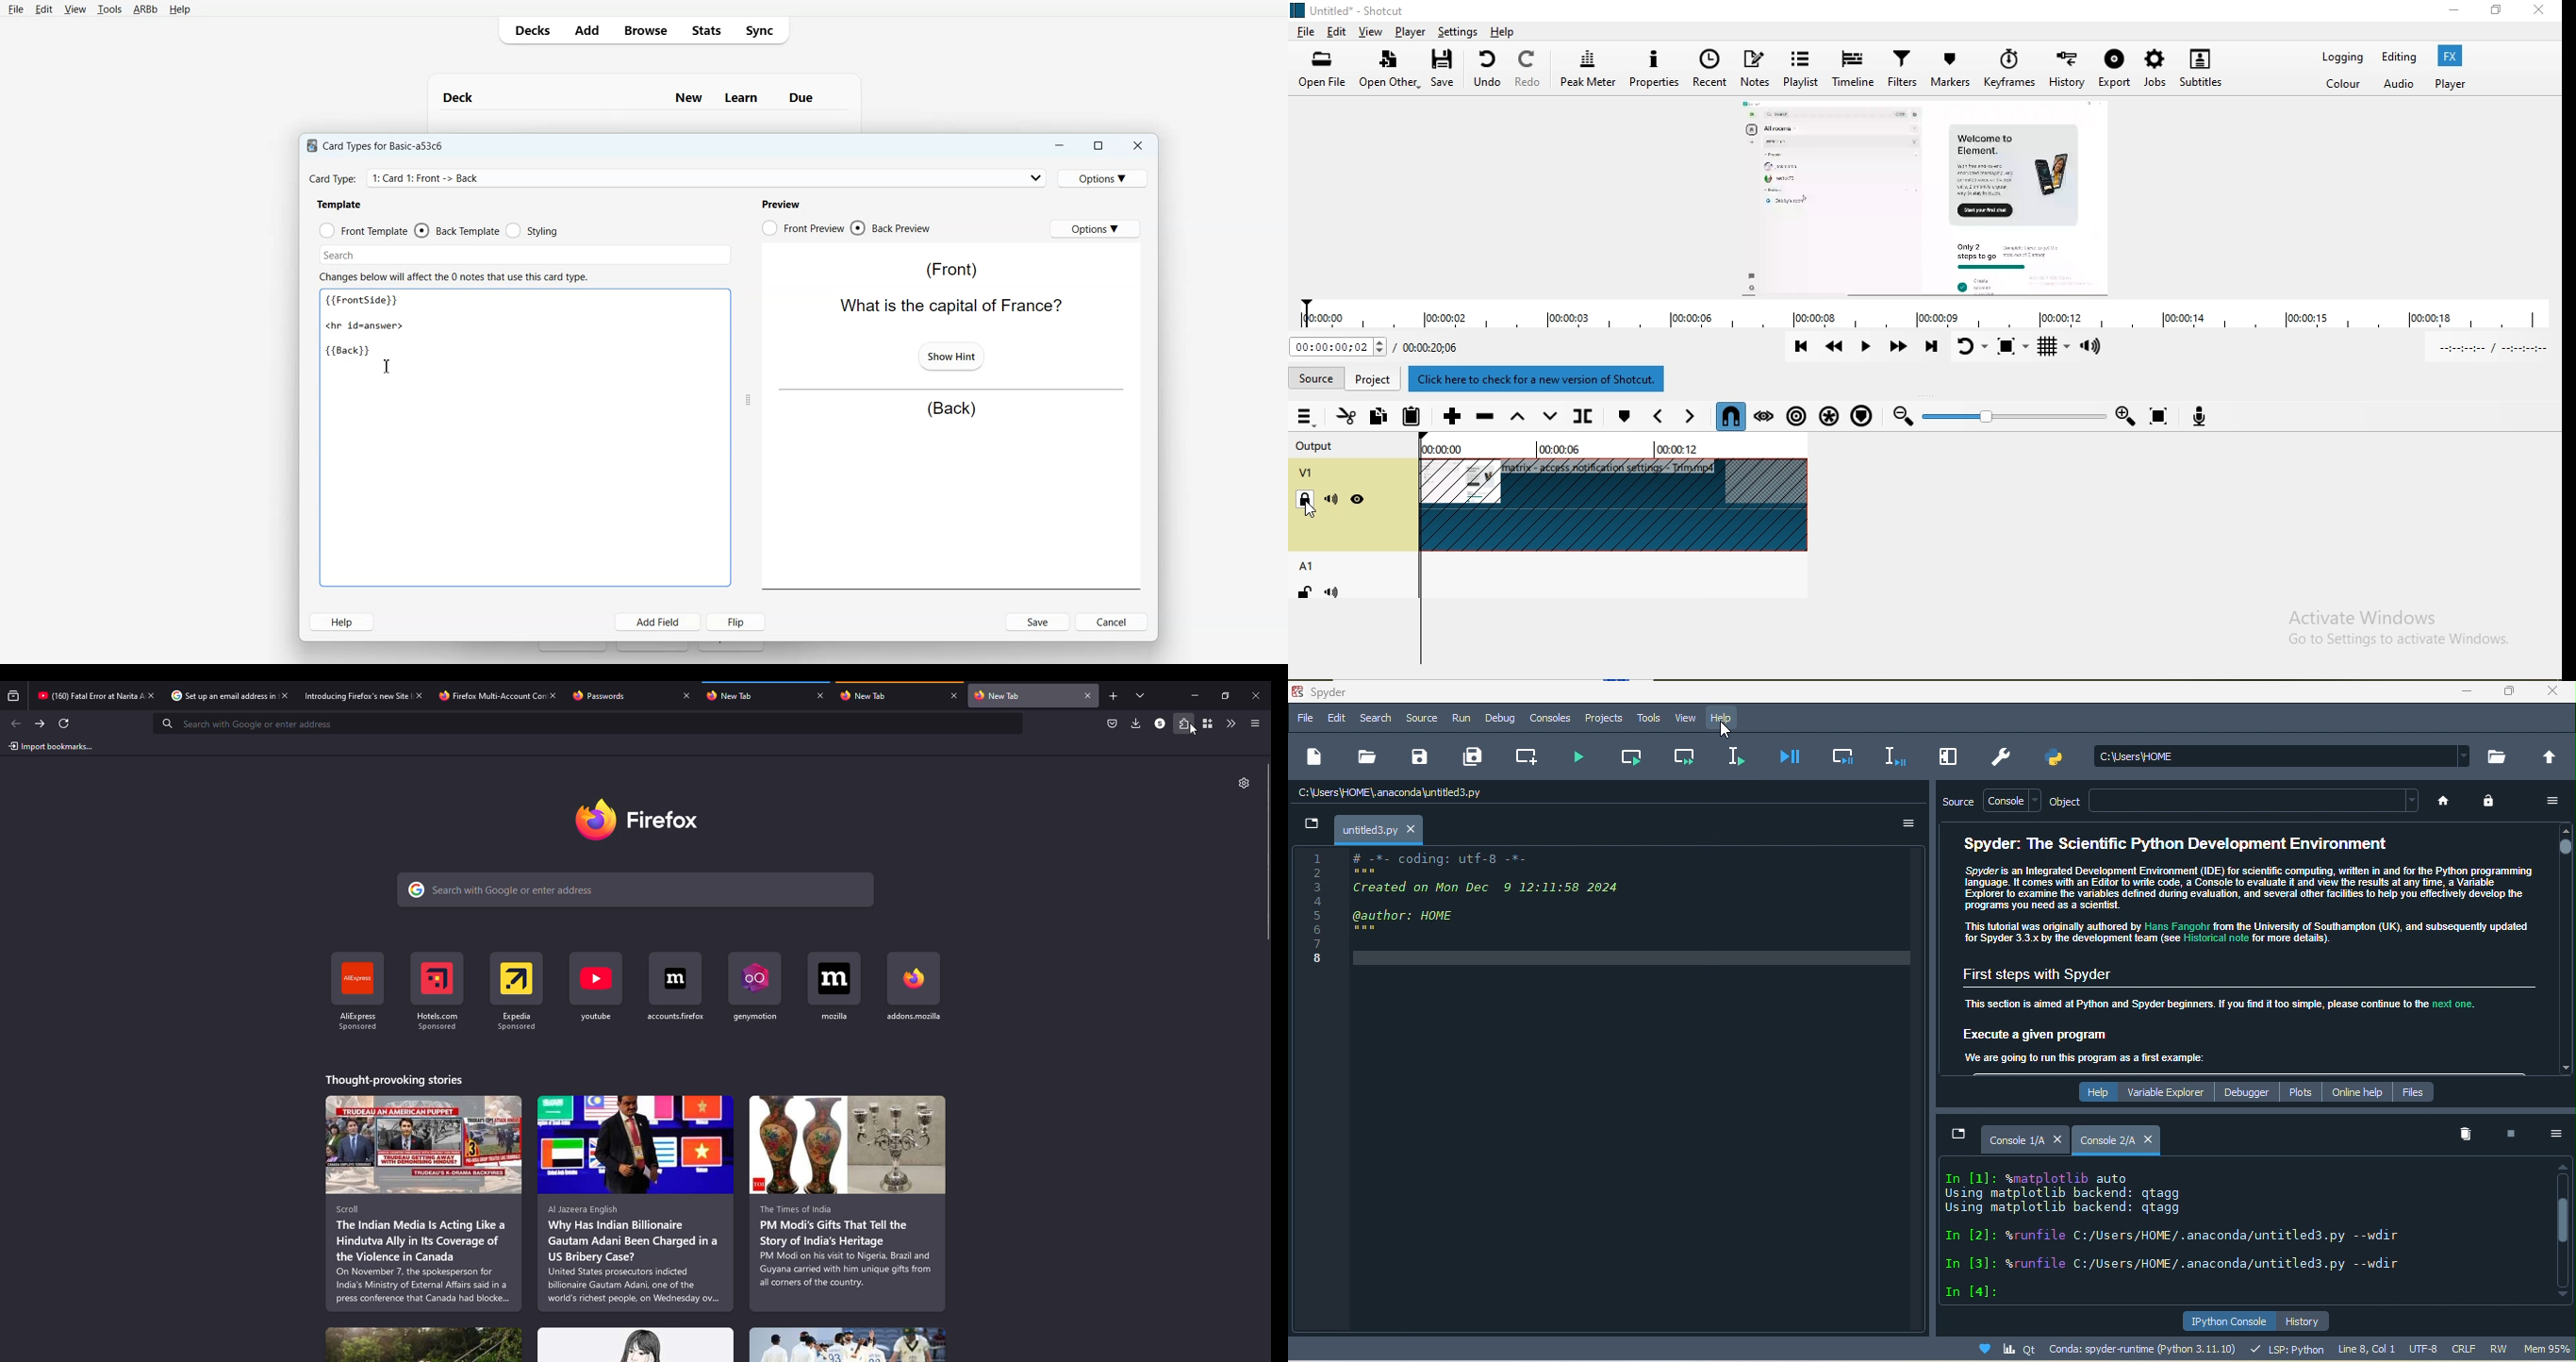 The height and width of the screenshot is (1372, 2576). What do you see at coordinates (2450, 11) in the screenshot?
I see `Minimise` at bounding box center [2450, 11].